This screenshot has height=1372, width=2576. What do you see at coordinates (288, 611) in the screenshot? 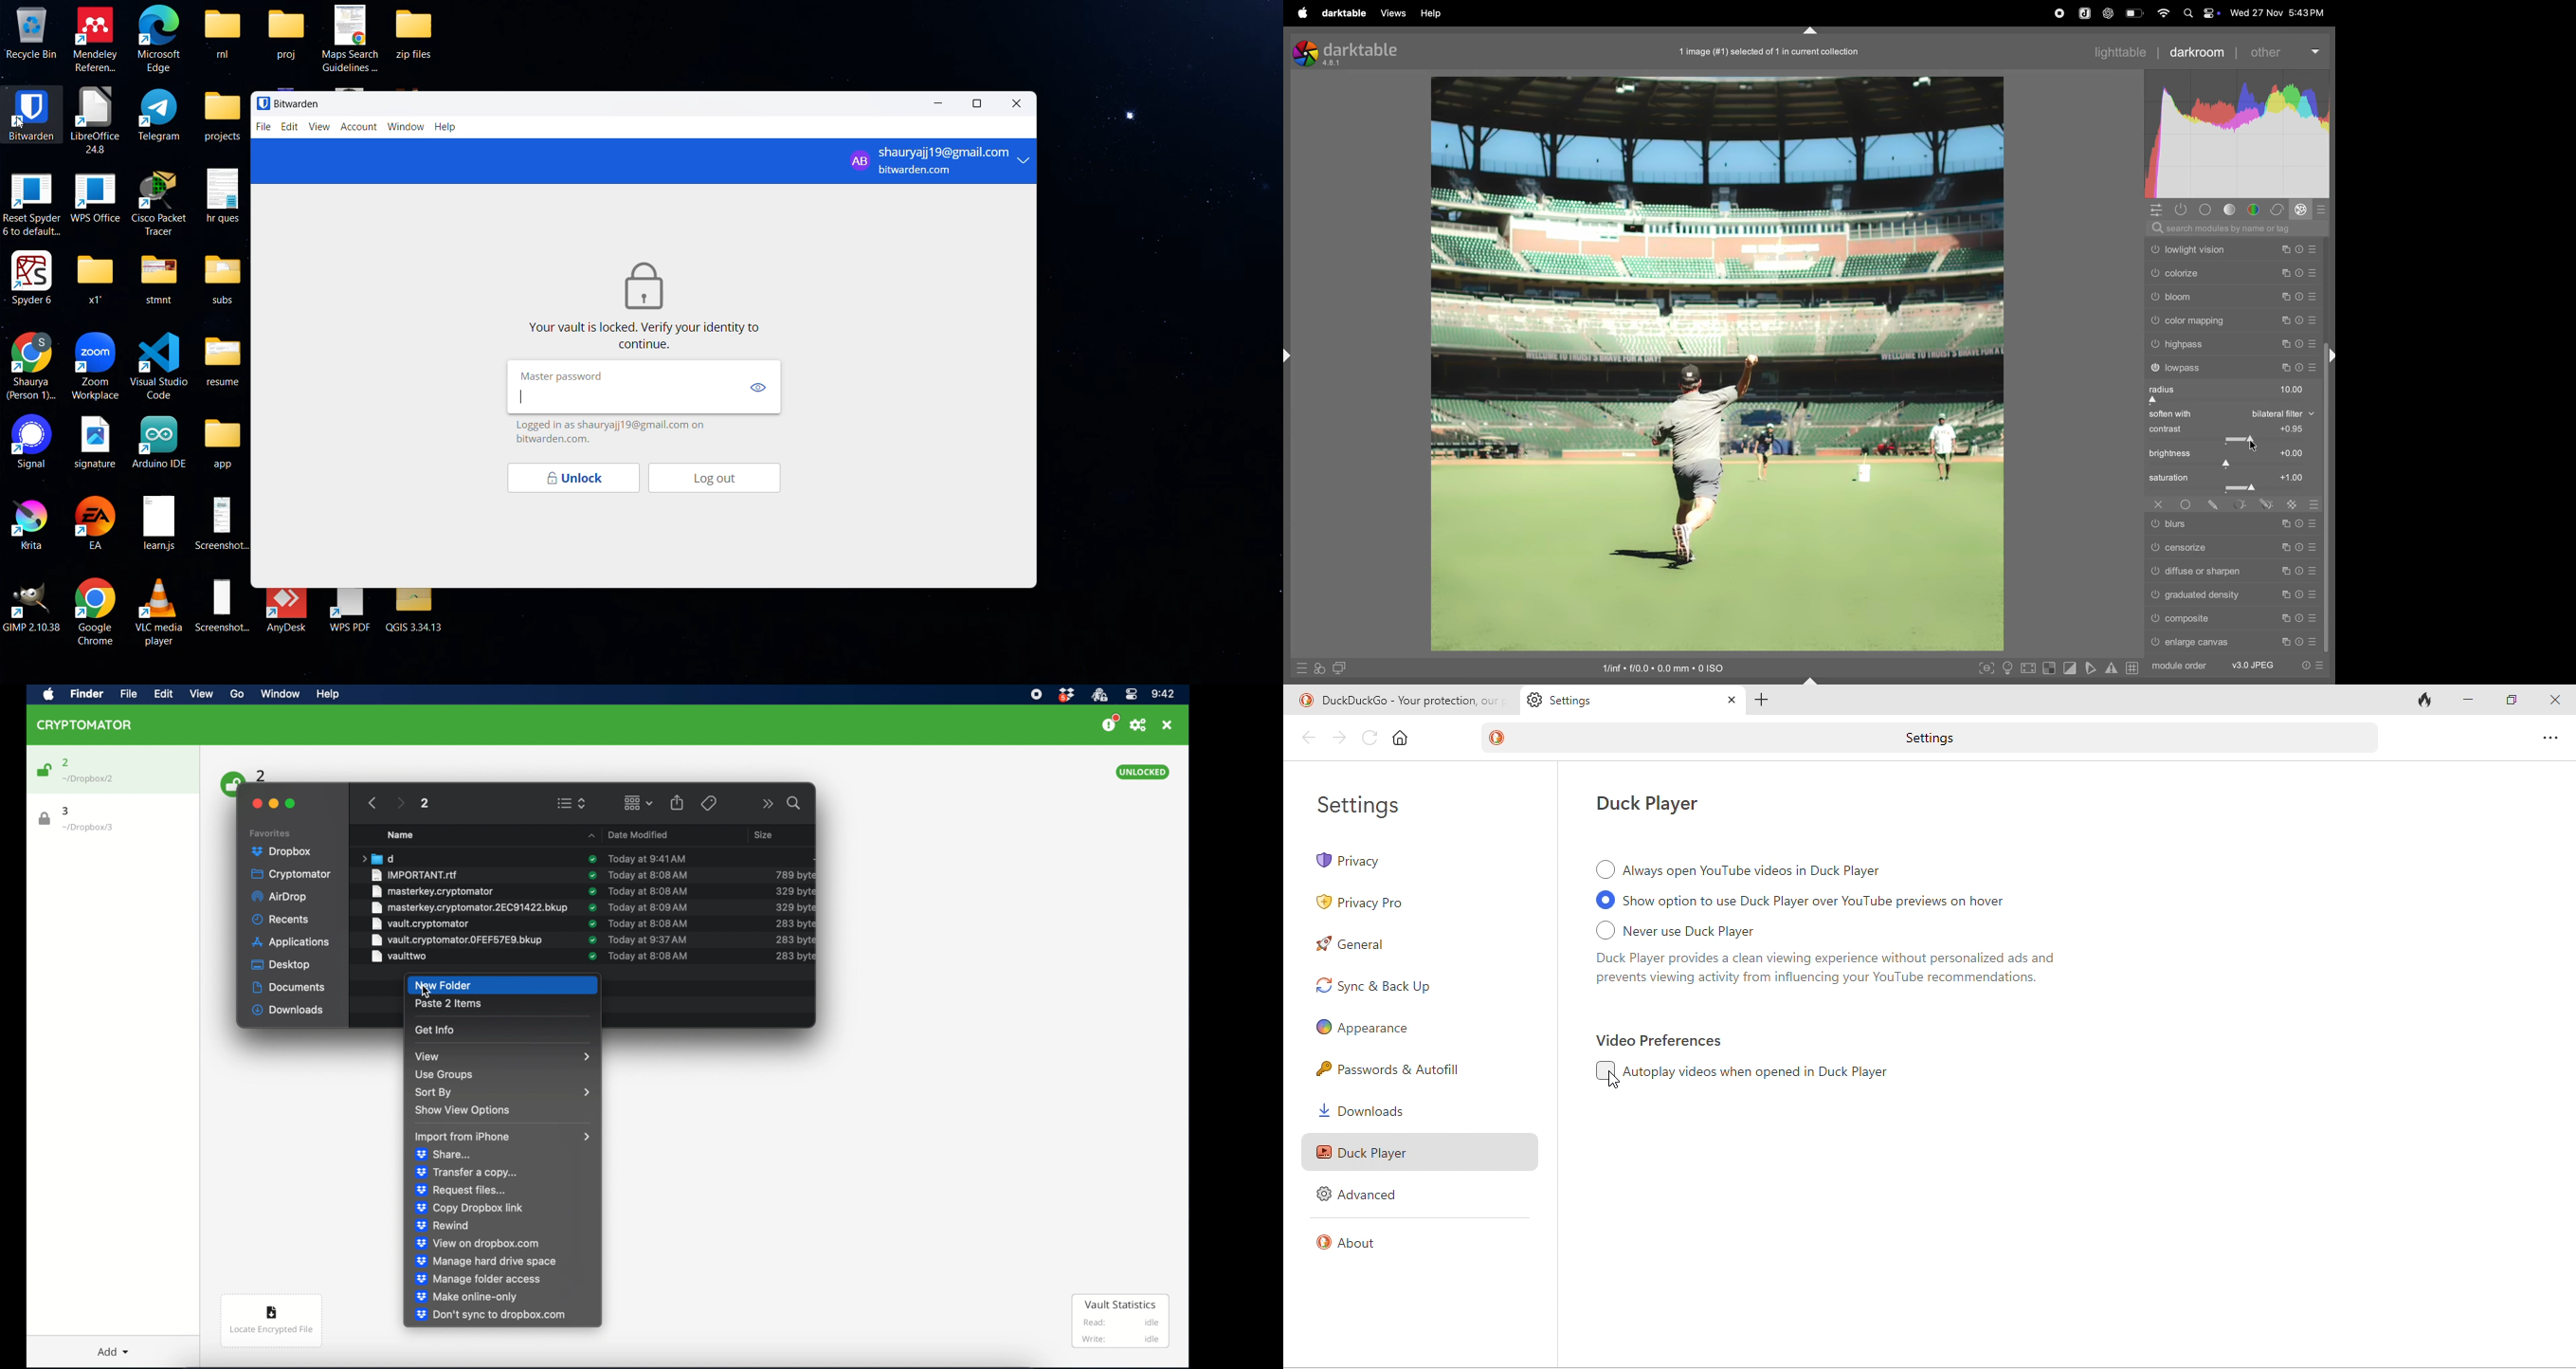
I see `AnyDesk` at bounding box center [288, 611].